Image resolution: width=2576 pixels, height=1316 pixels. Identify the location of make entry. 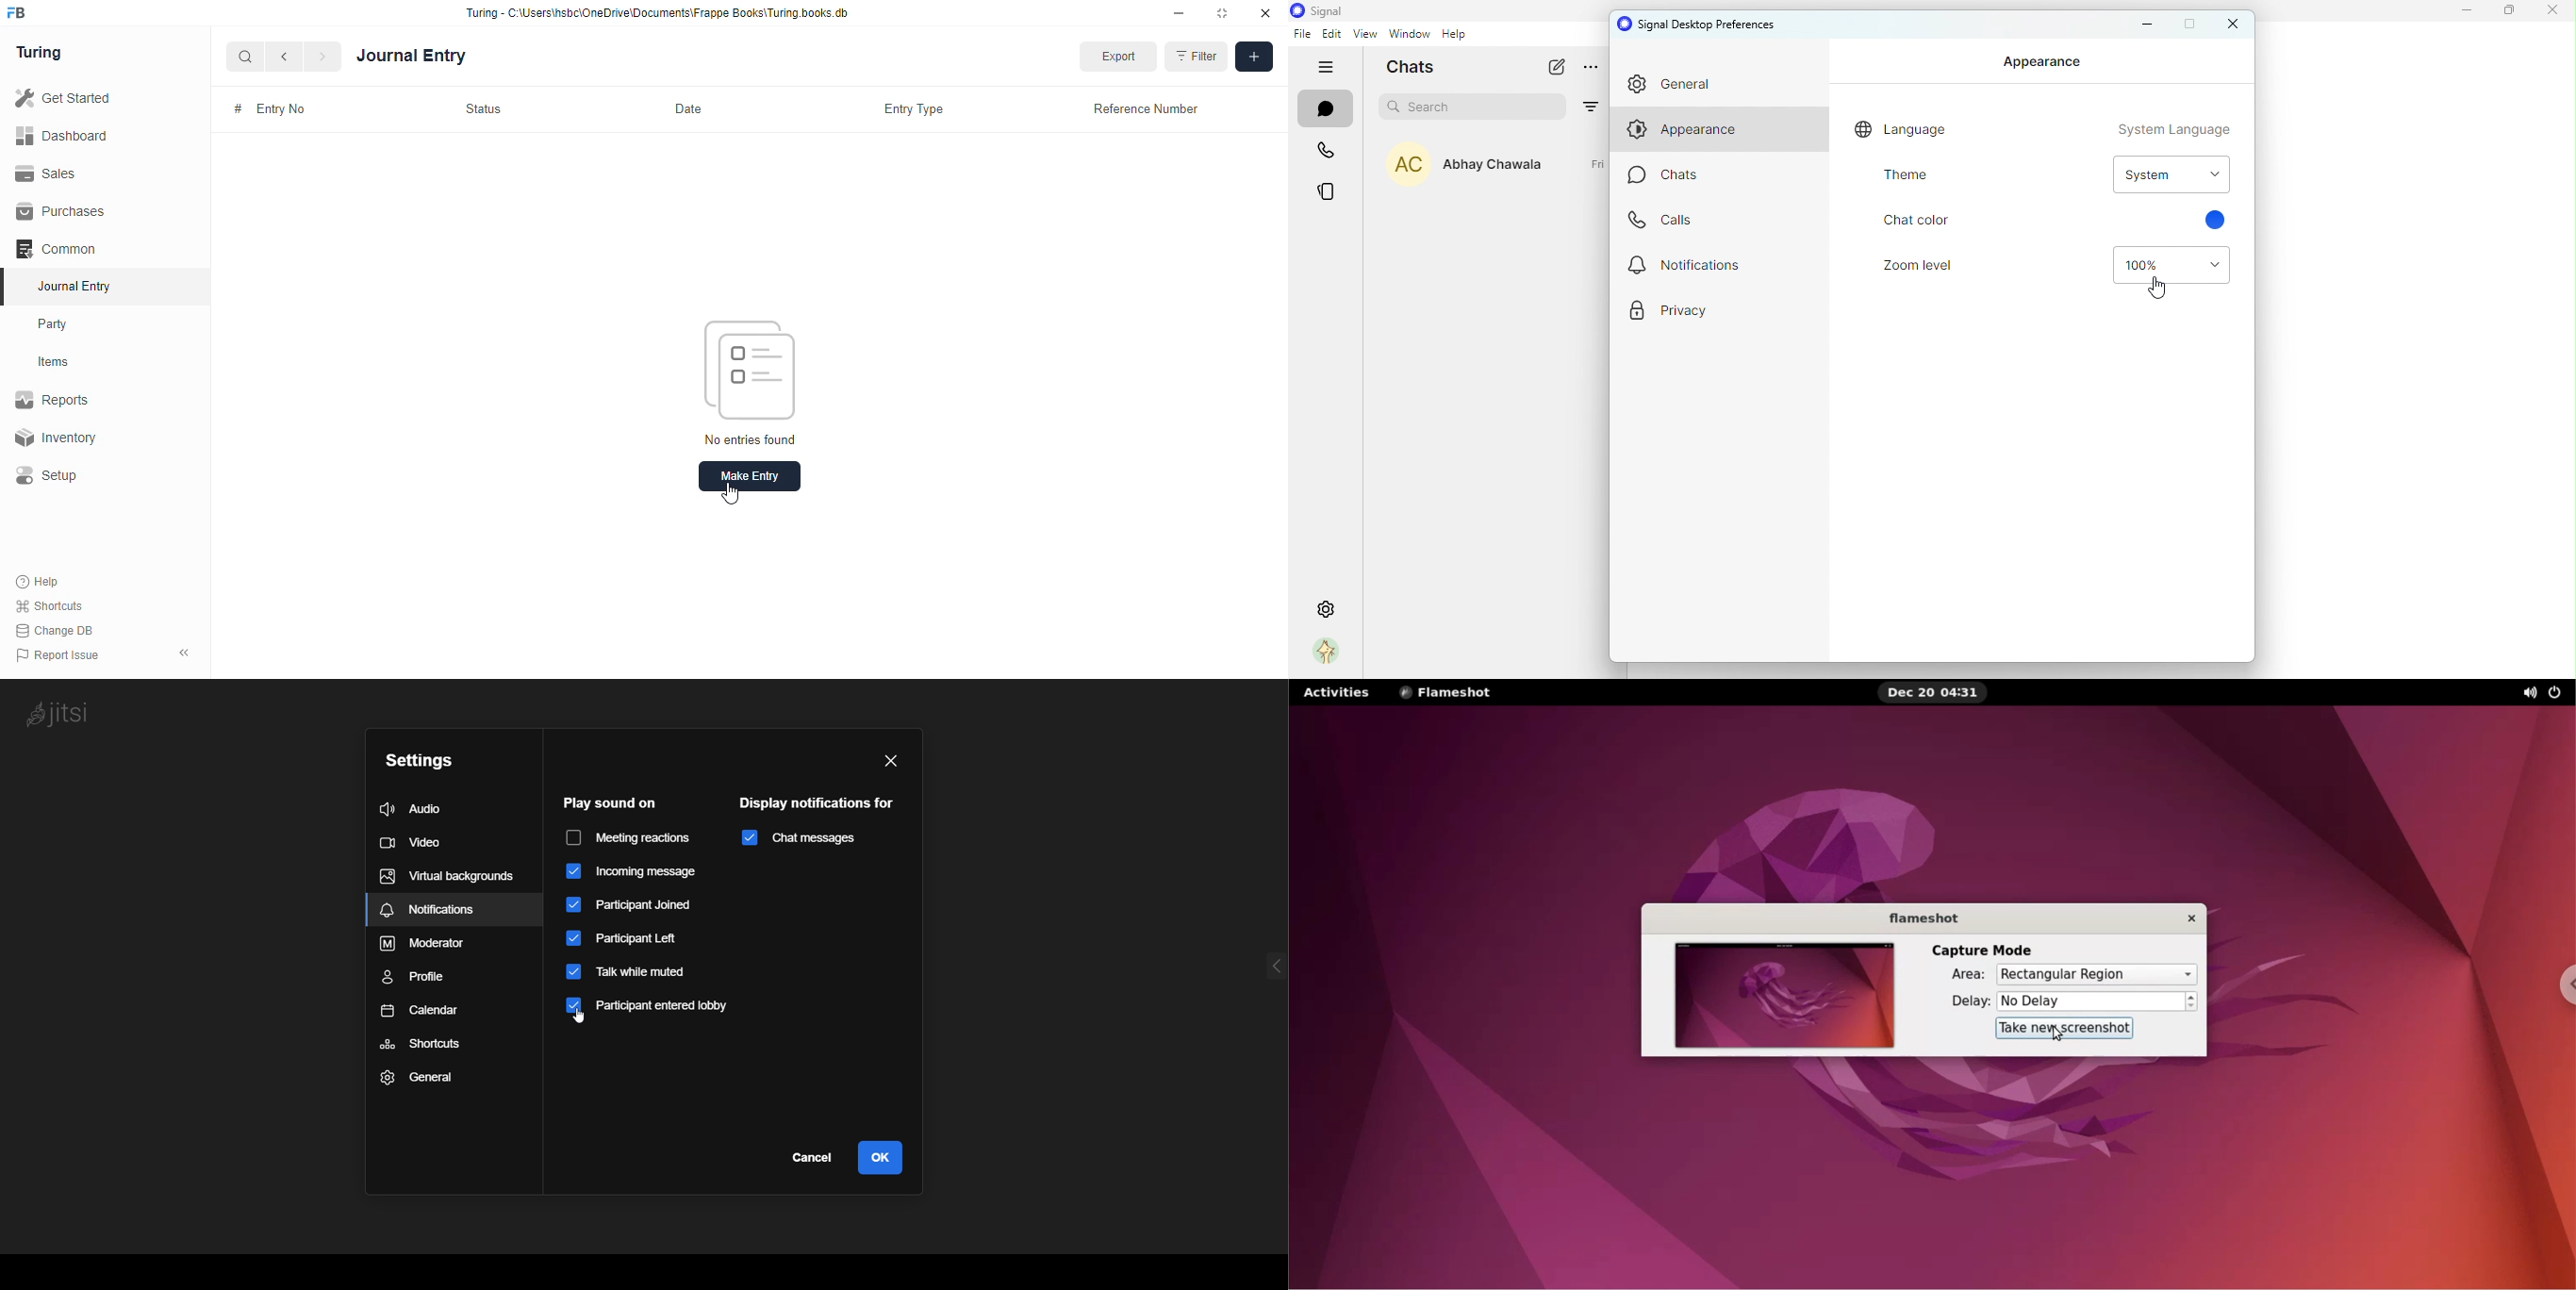
(750, 476).